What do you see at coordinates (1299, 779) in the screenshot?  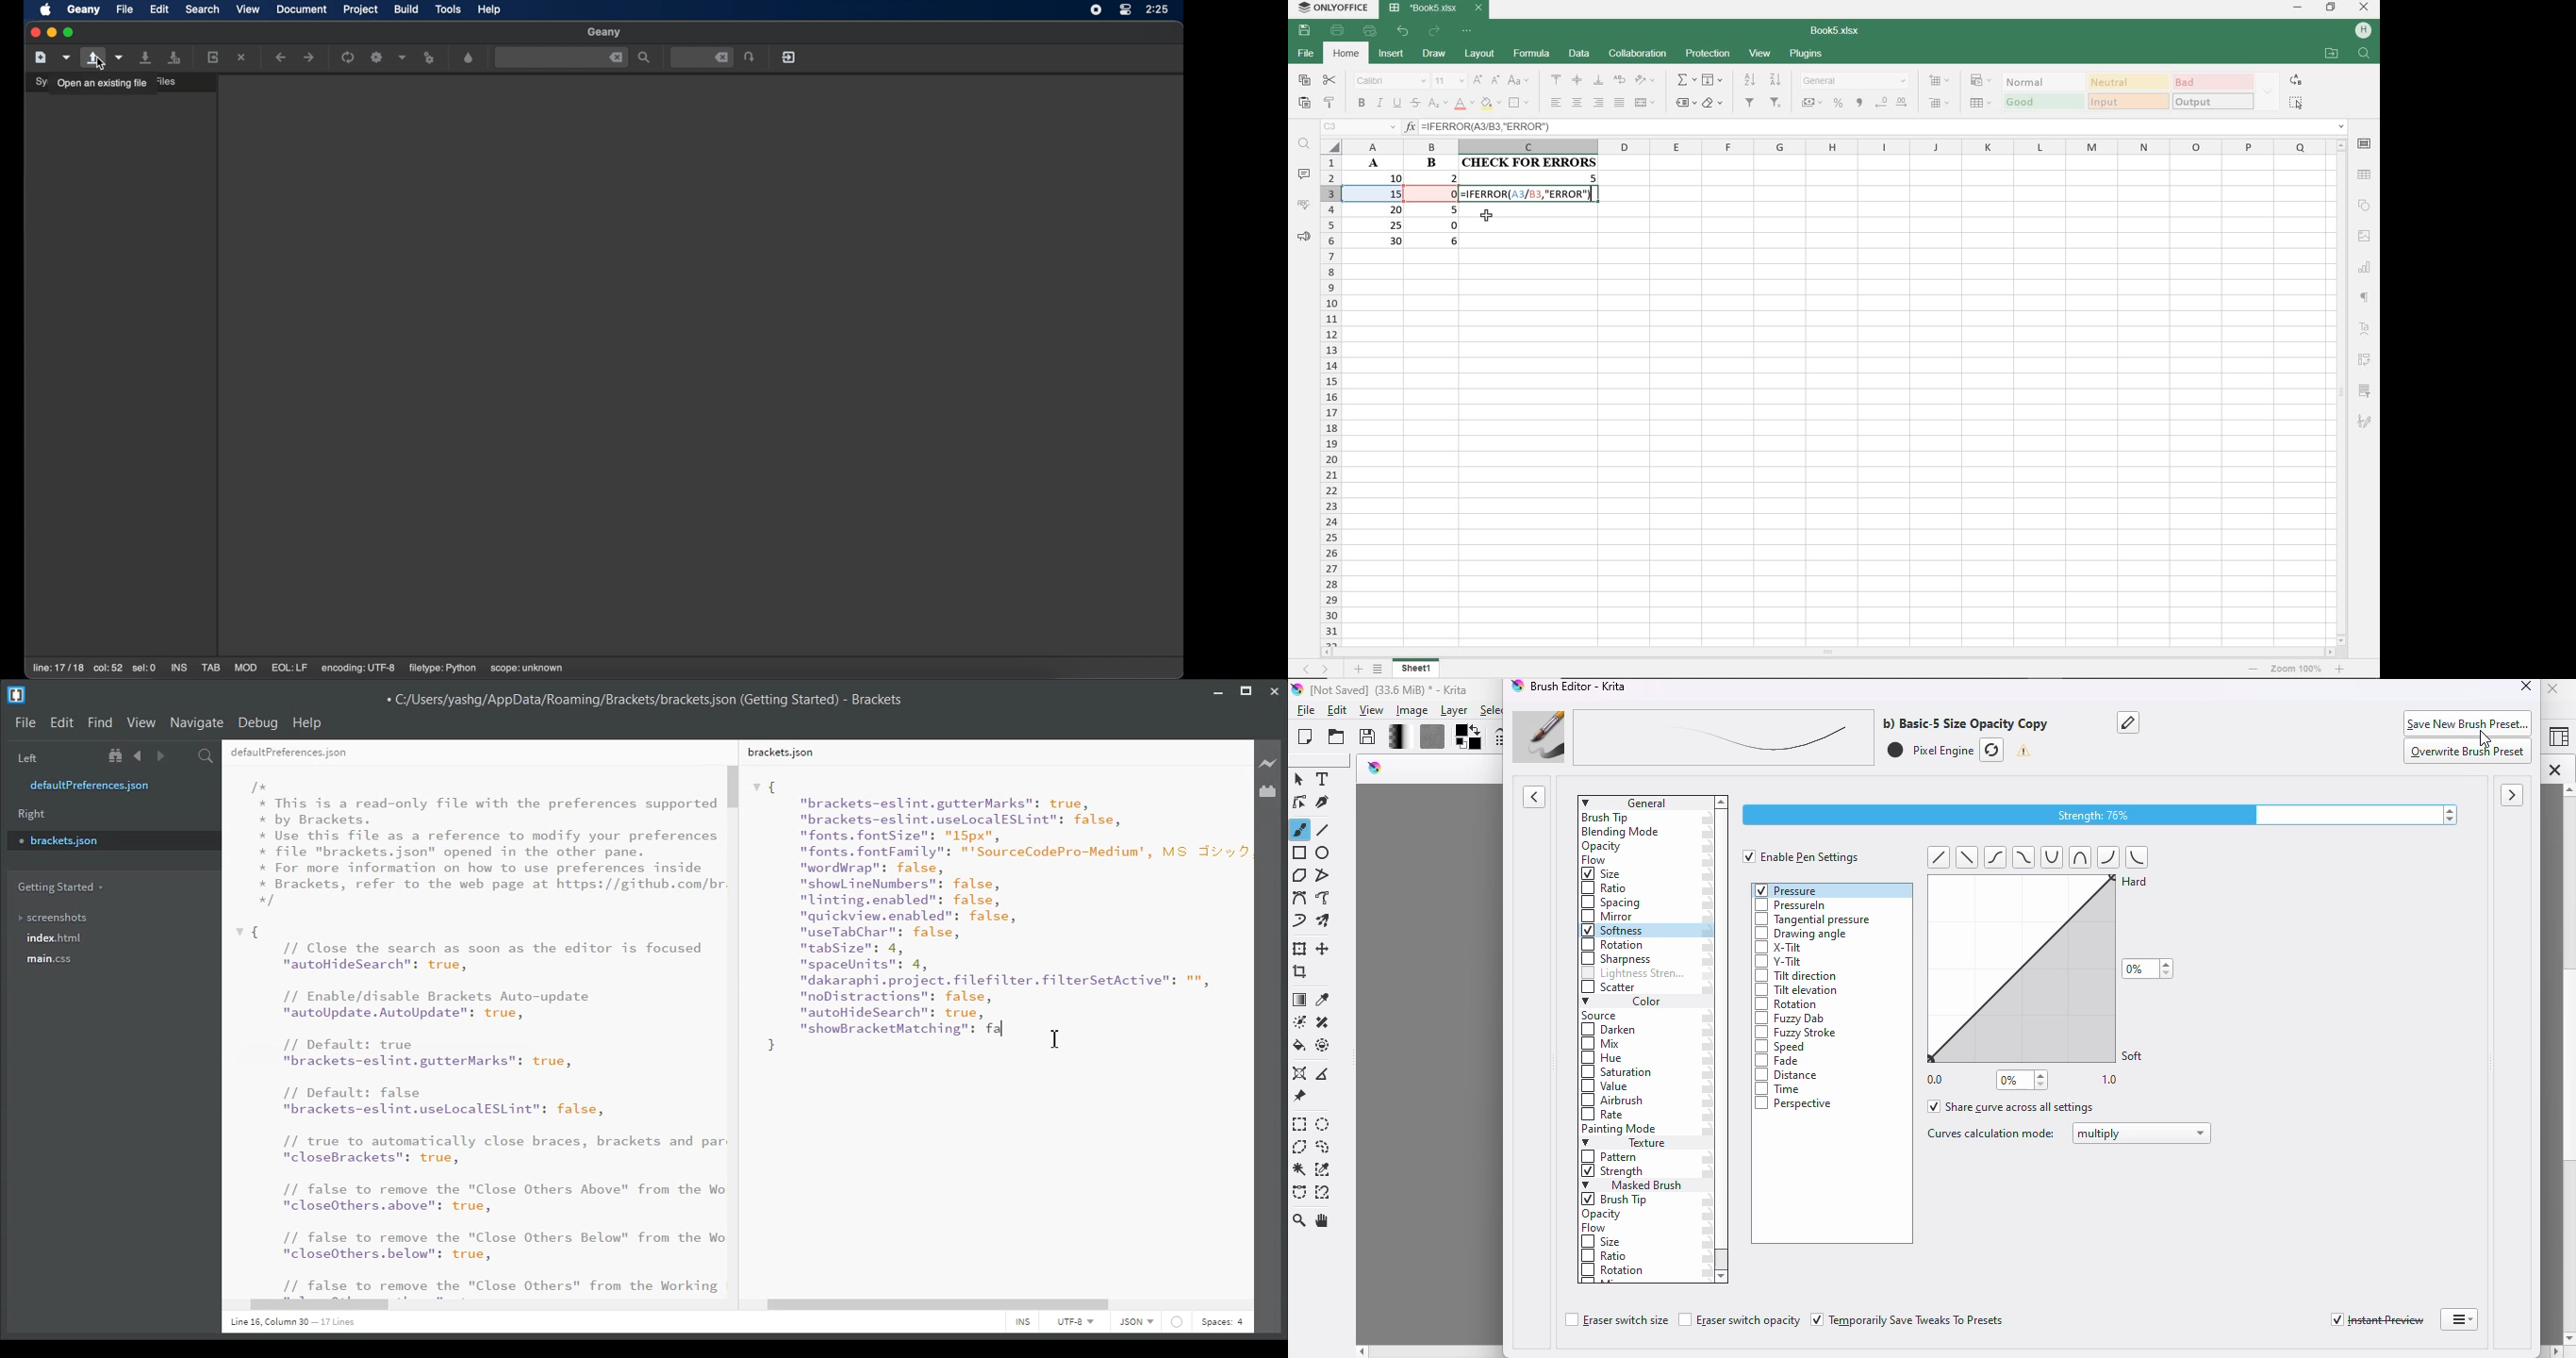 I see `select shapes tool` at bounding box center [1299, 779].